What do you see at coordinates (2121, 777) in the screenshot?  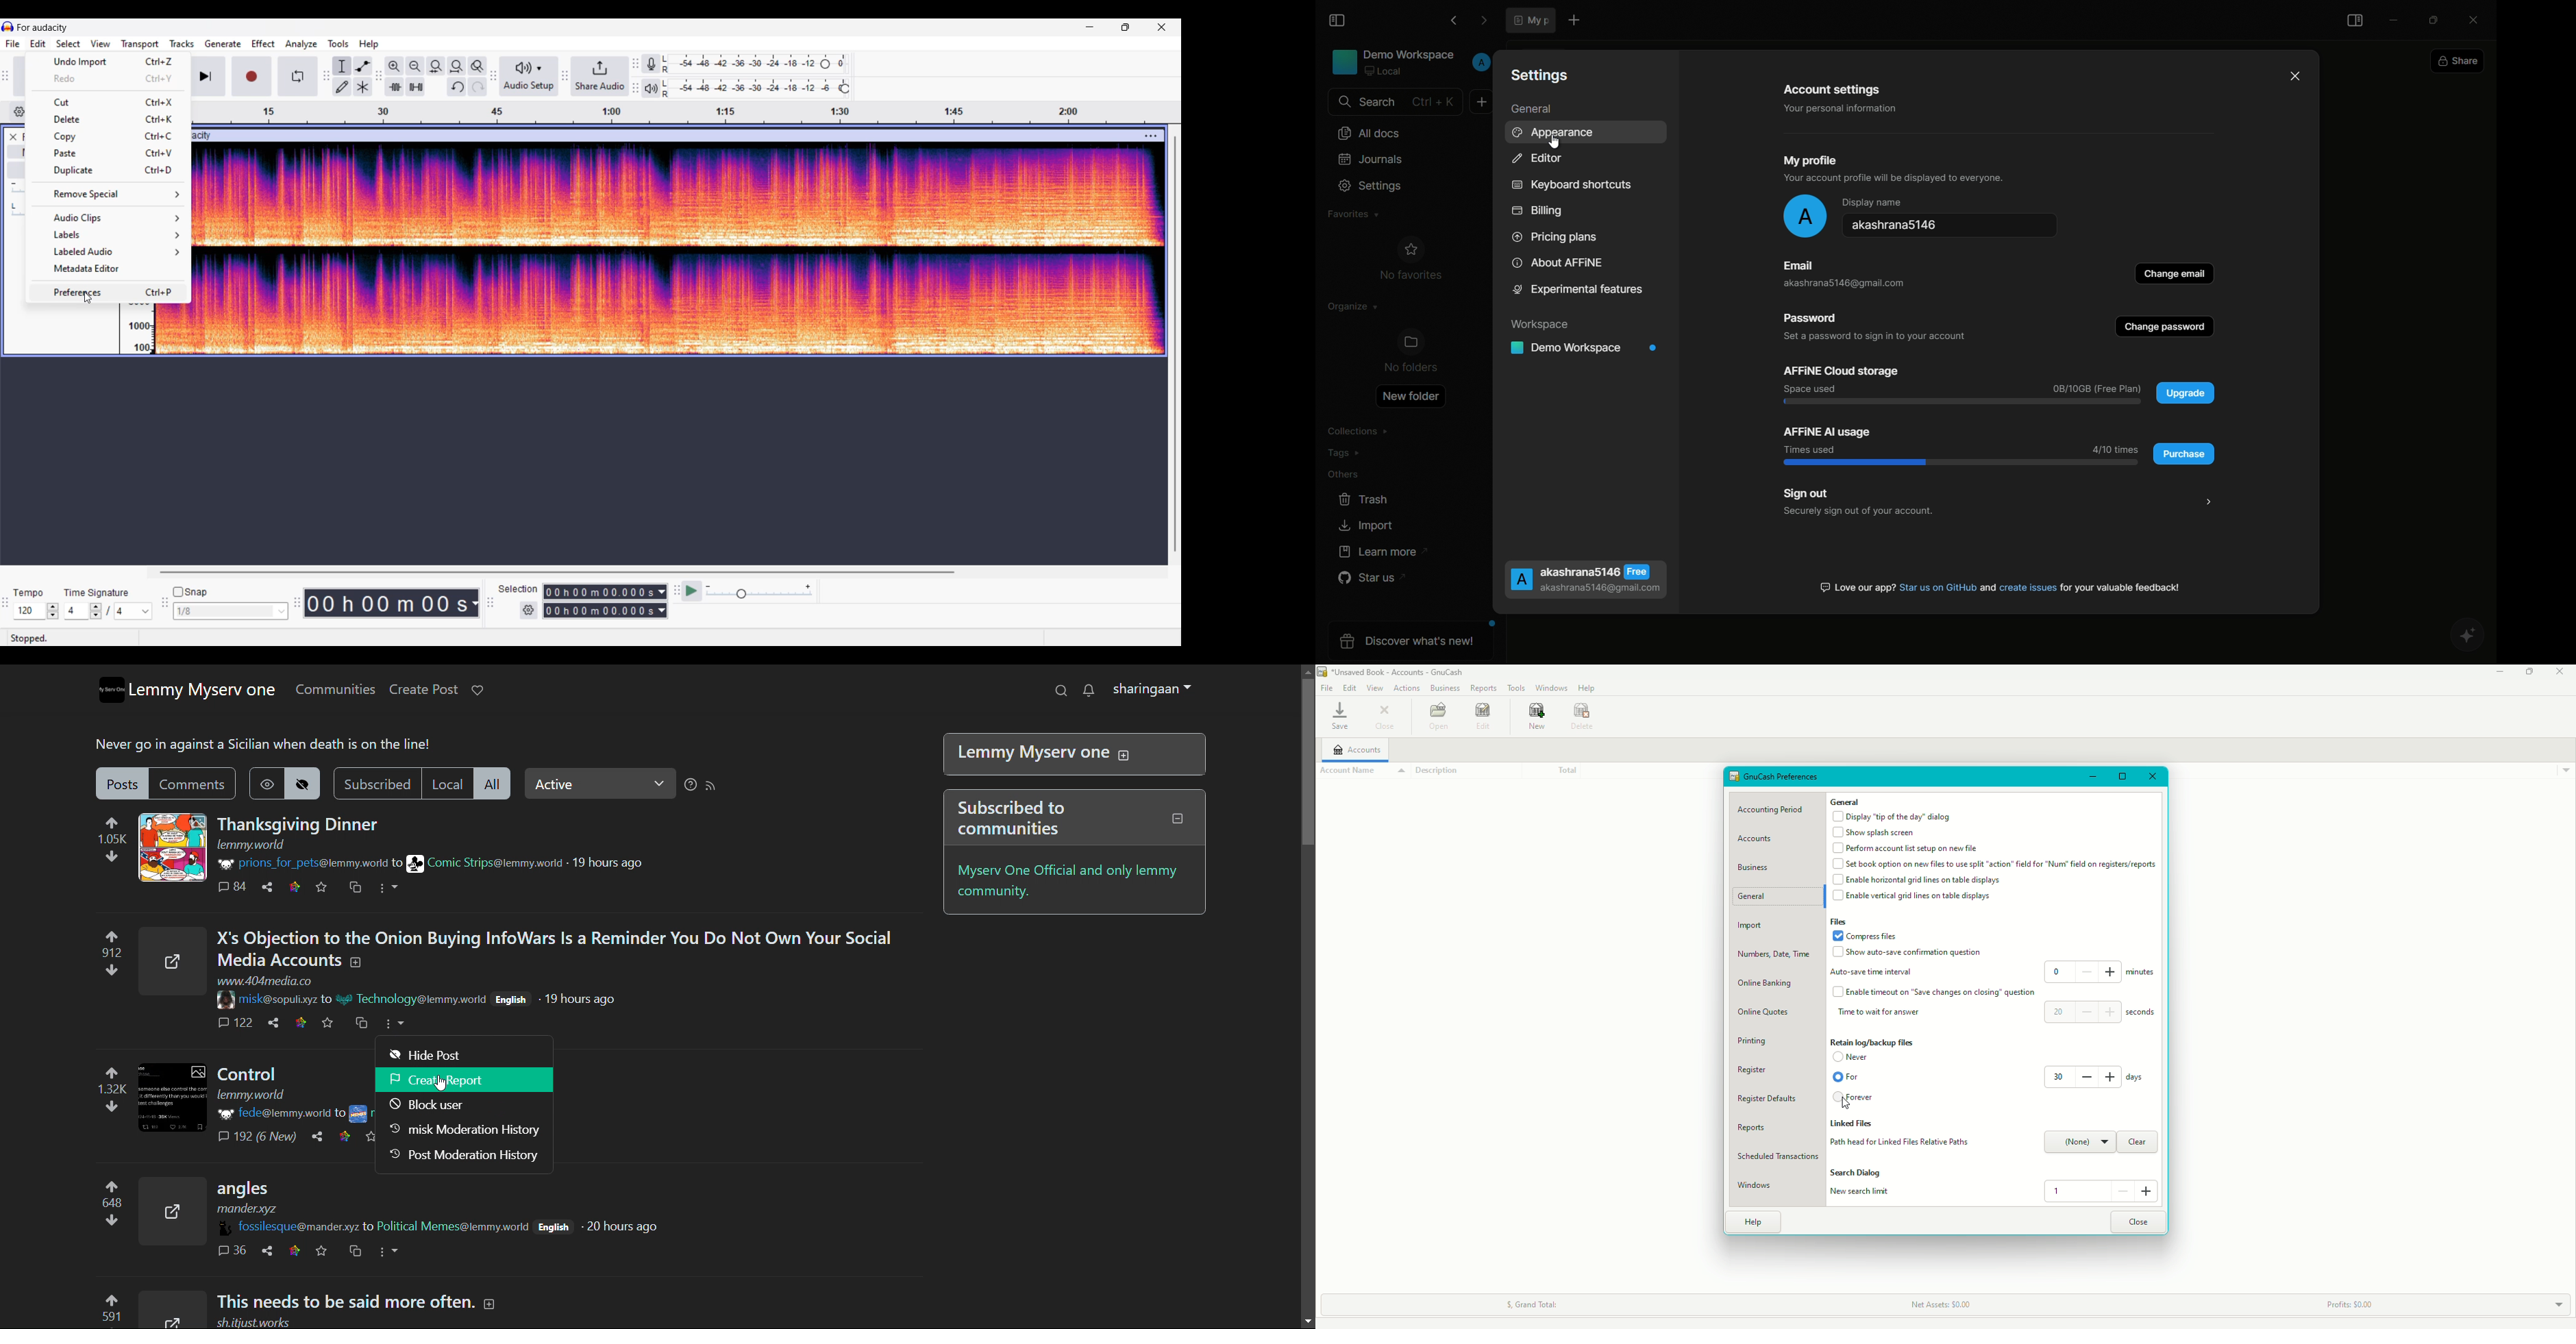 I see `Restore` at bounding box center [2121, 777].